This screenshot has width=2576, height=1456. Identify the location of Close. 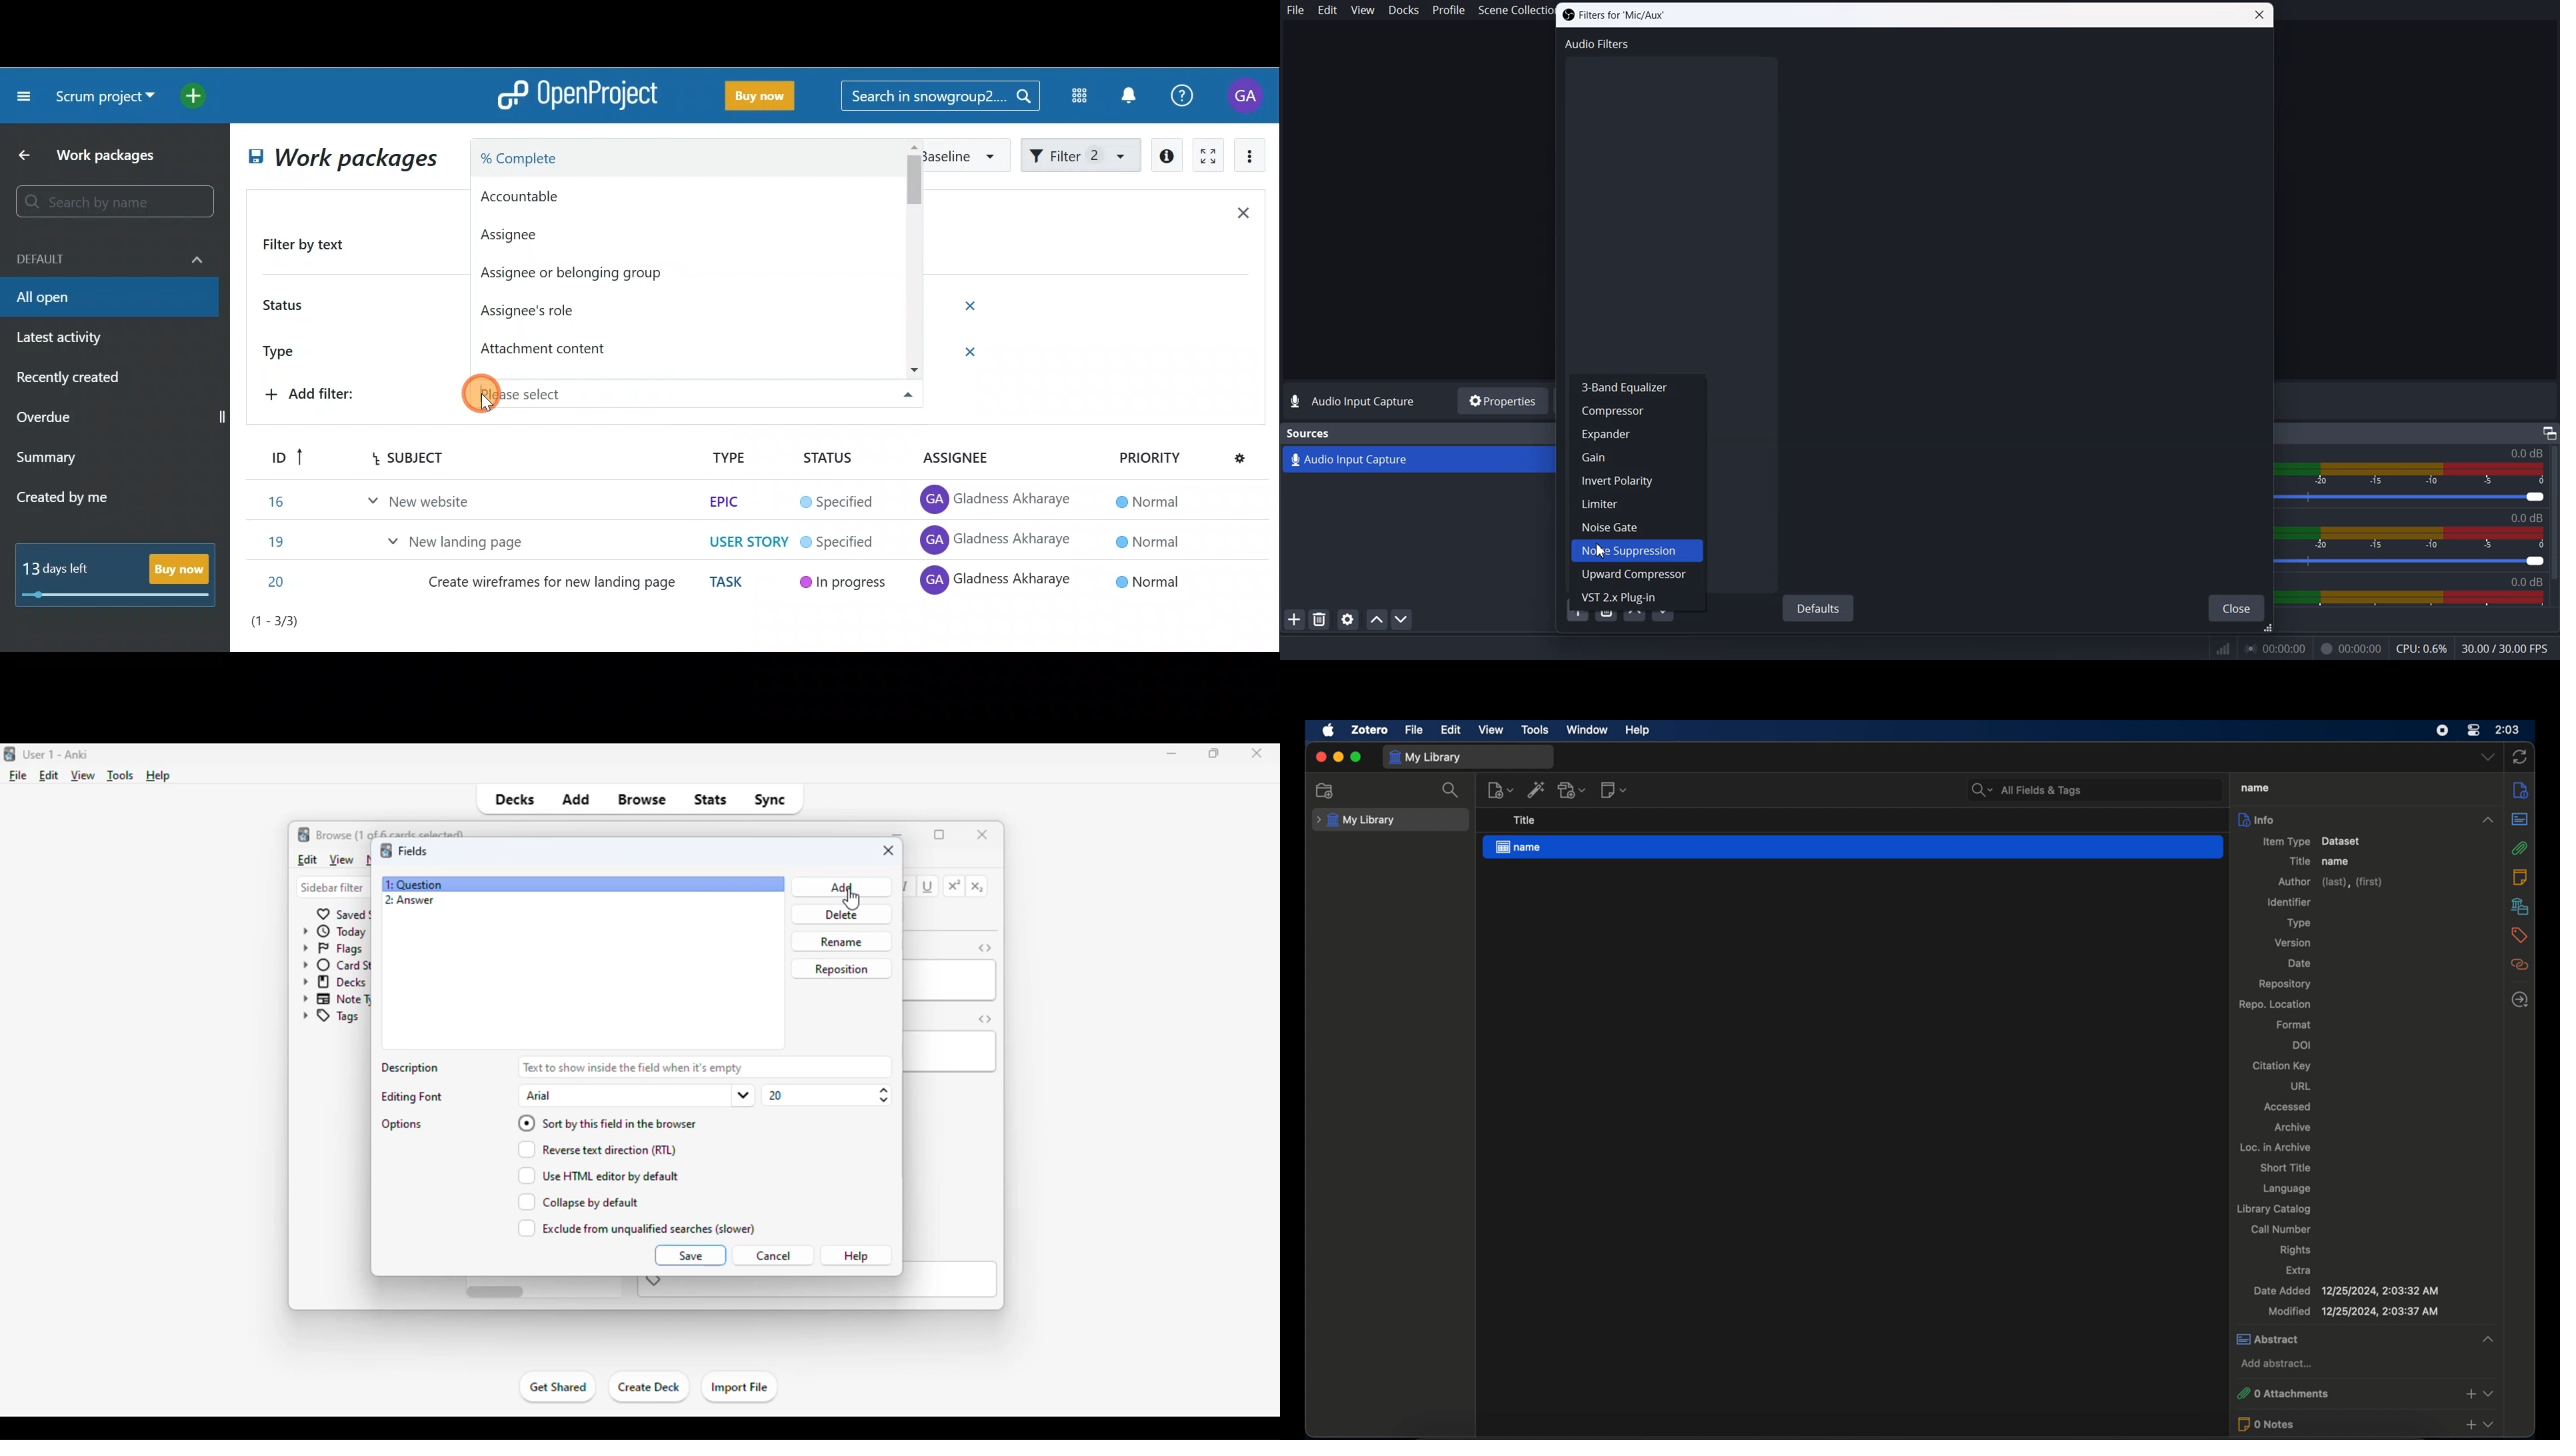
(2237, 609).